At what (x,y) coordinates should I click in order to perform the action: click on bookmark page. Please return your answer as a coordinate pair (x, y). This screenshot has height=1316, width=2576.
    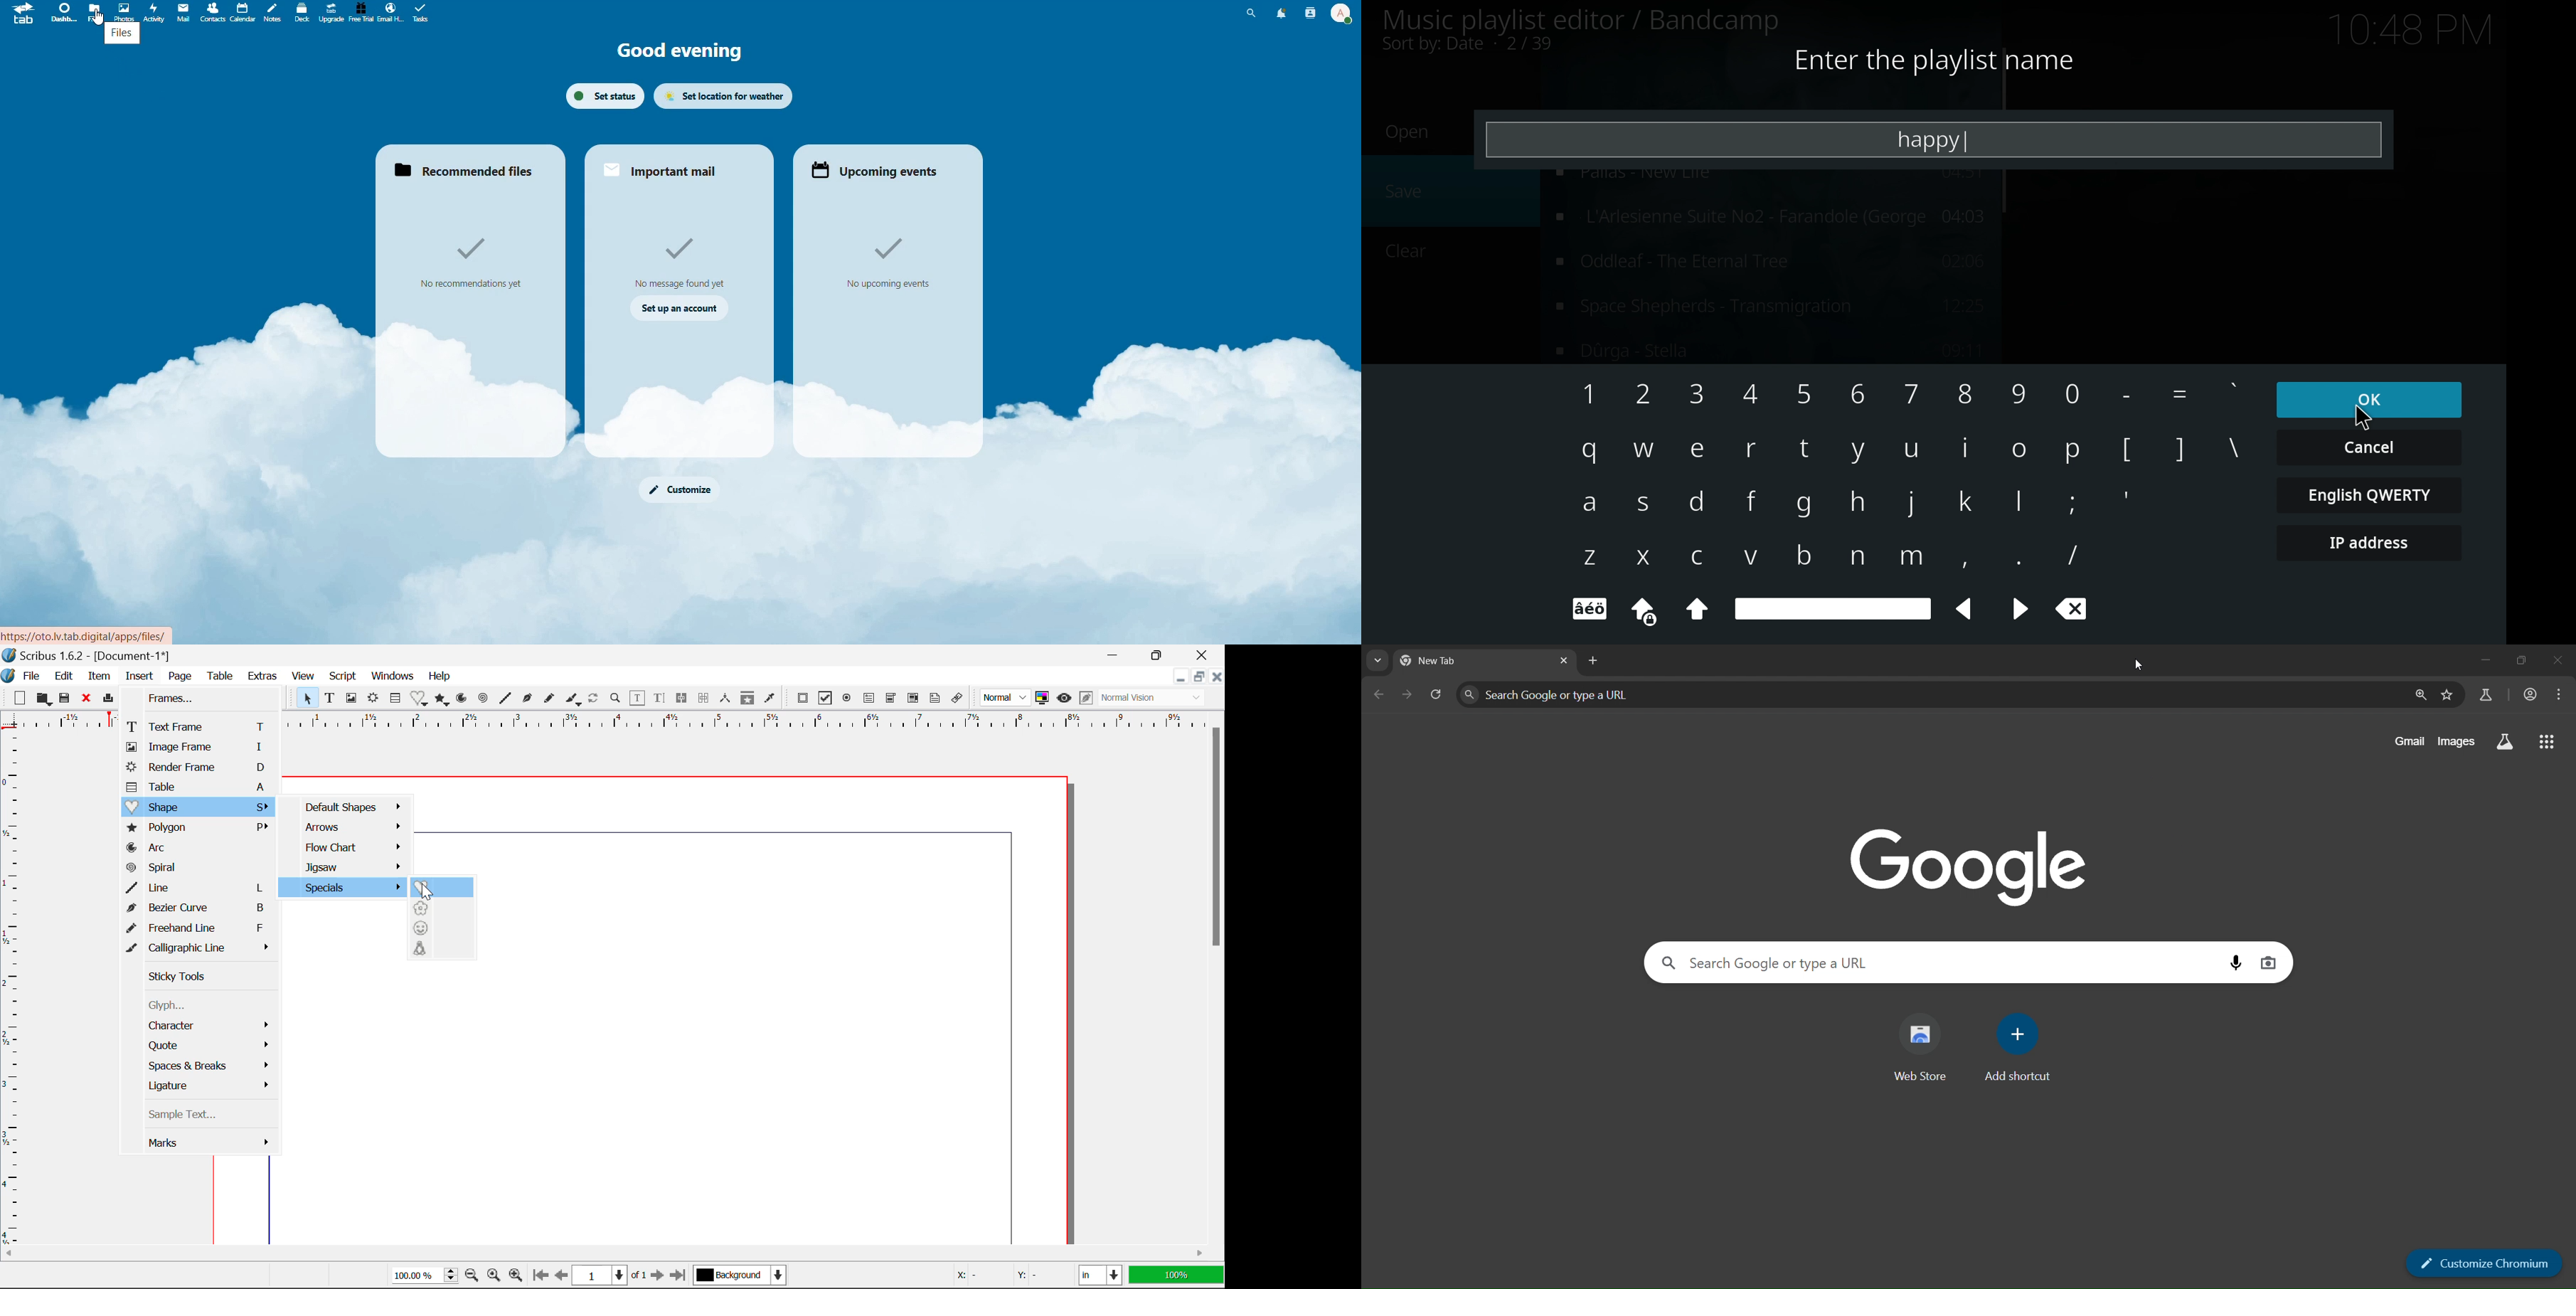
    Looking at the image, I should click on (2449, 695).